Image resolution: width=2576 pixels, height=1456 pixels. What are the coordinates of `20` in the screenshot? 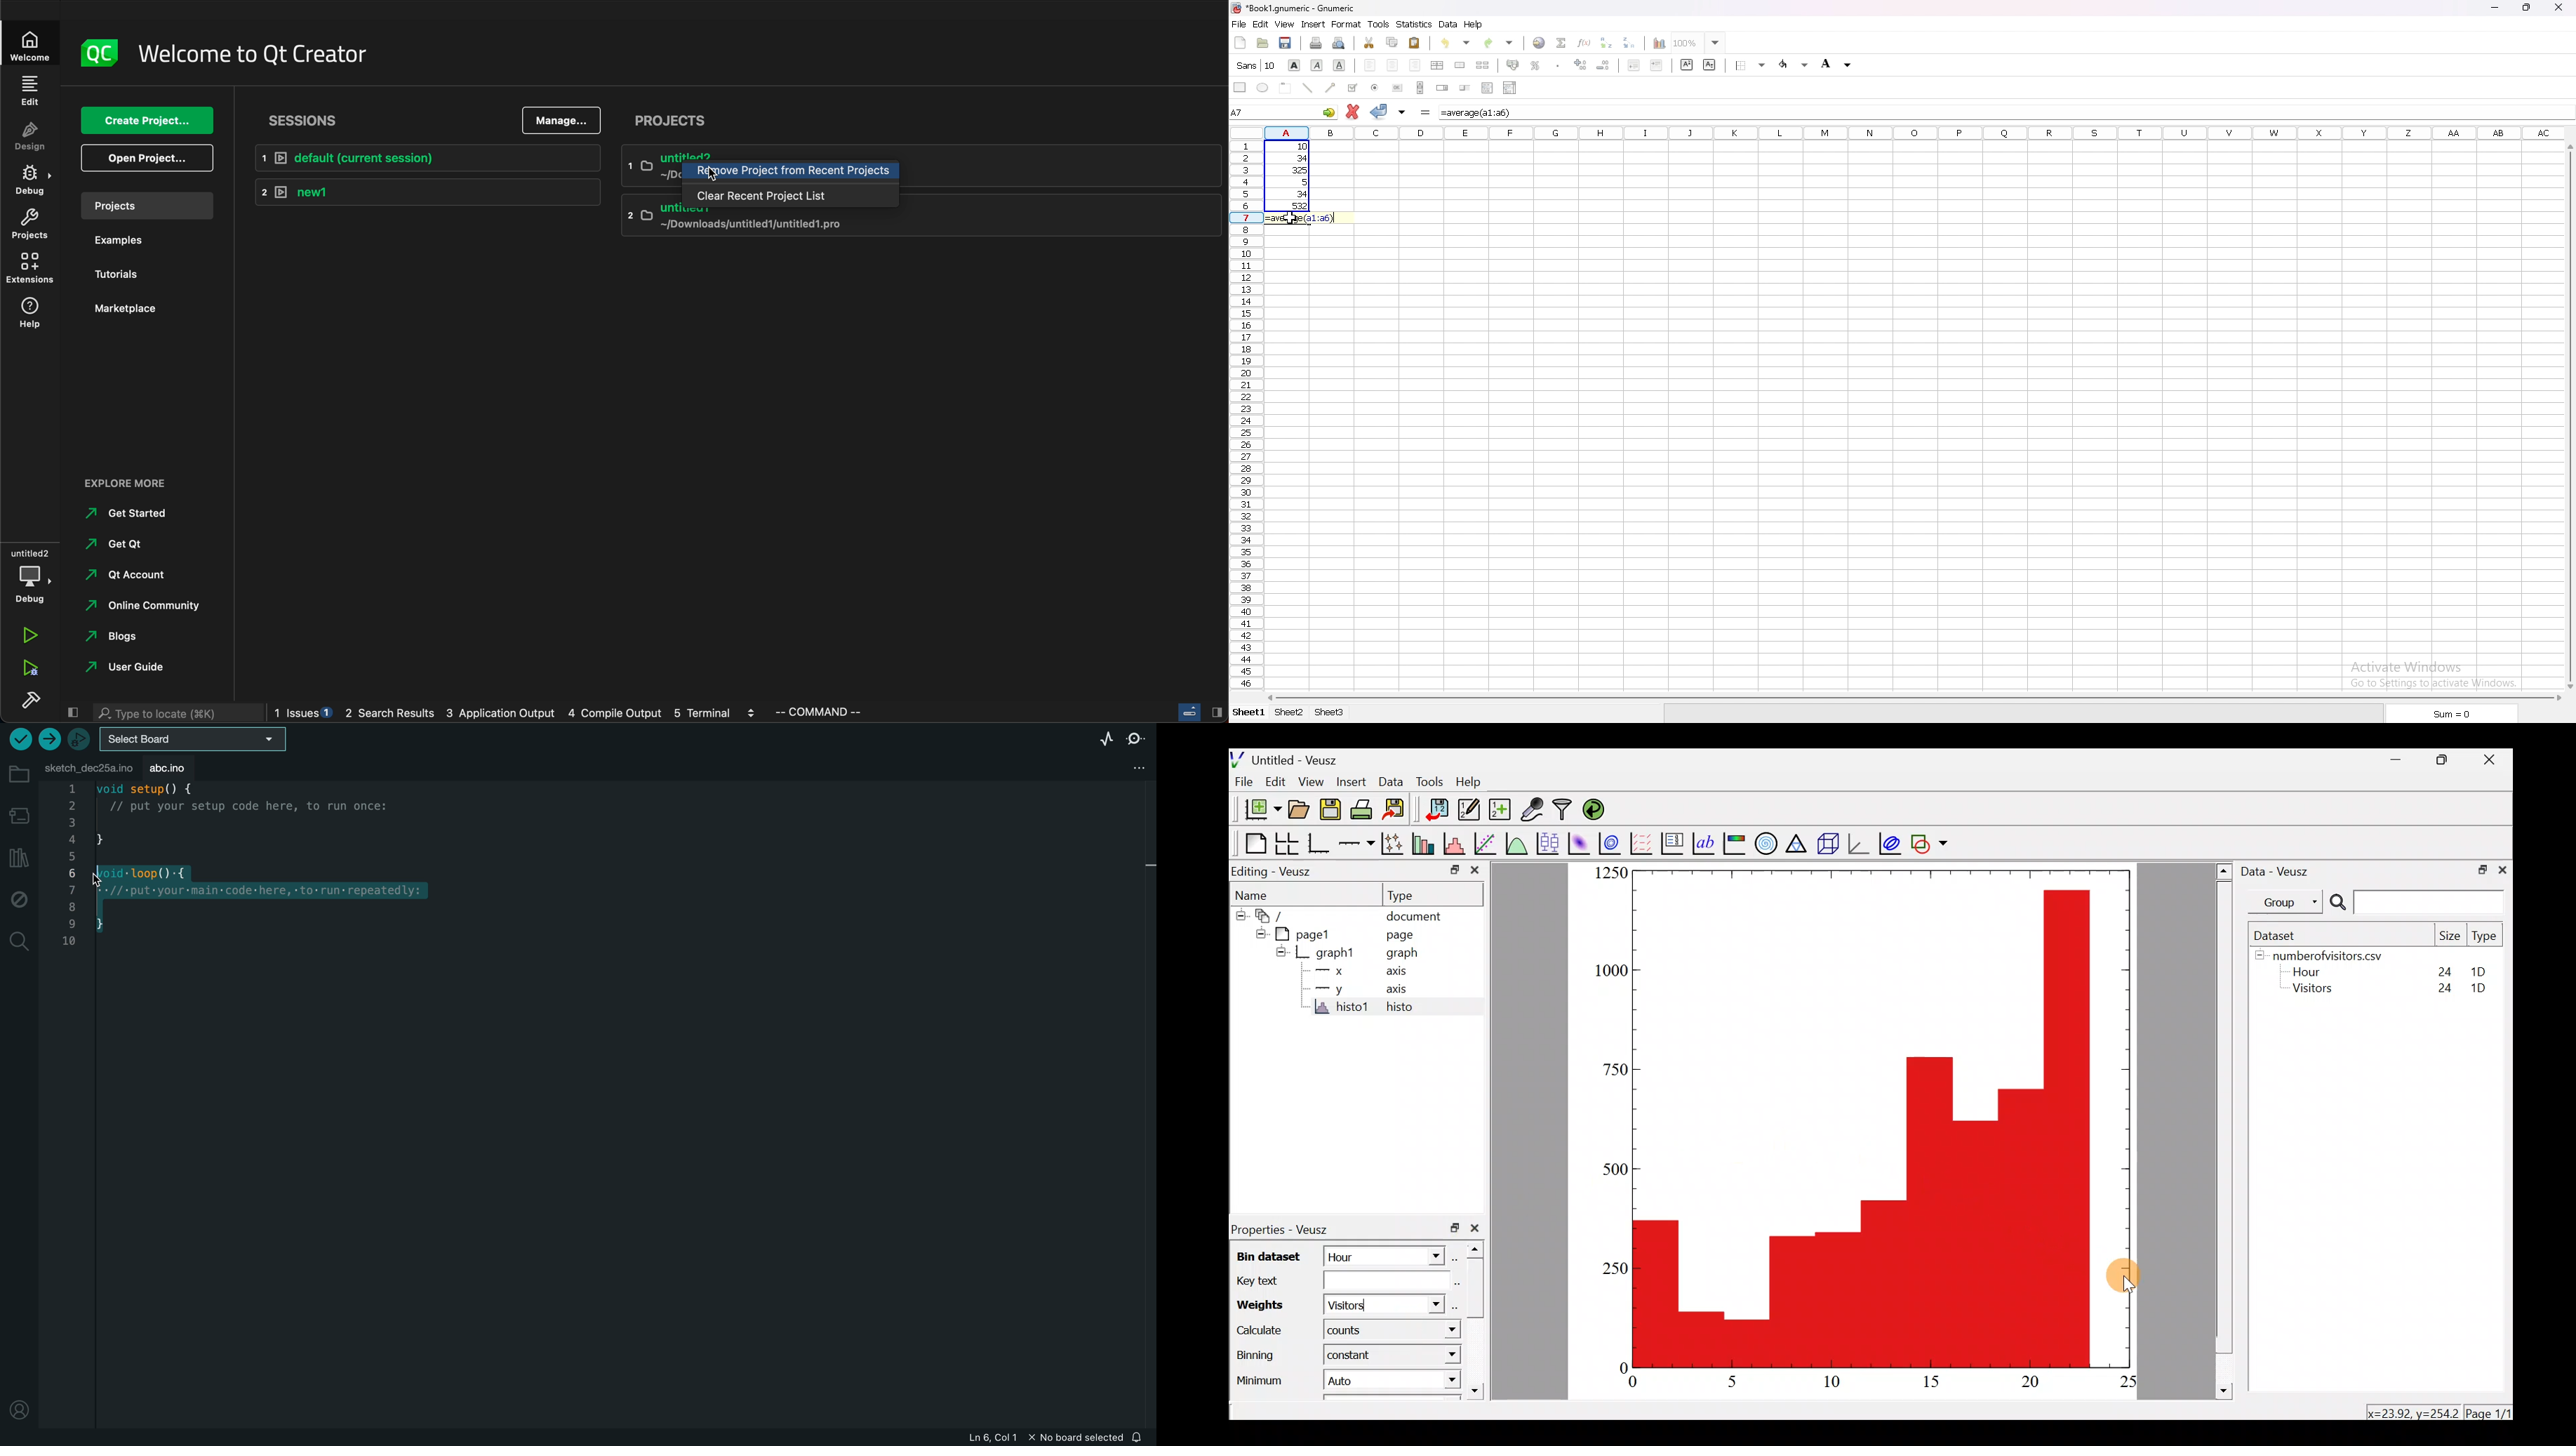 It's located at (2033, 1383).